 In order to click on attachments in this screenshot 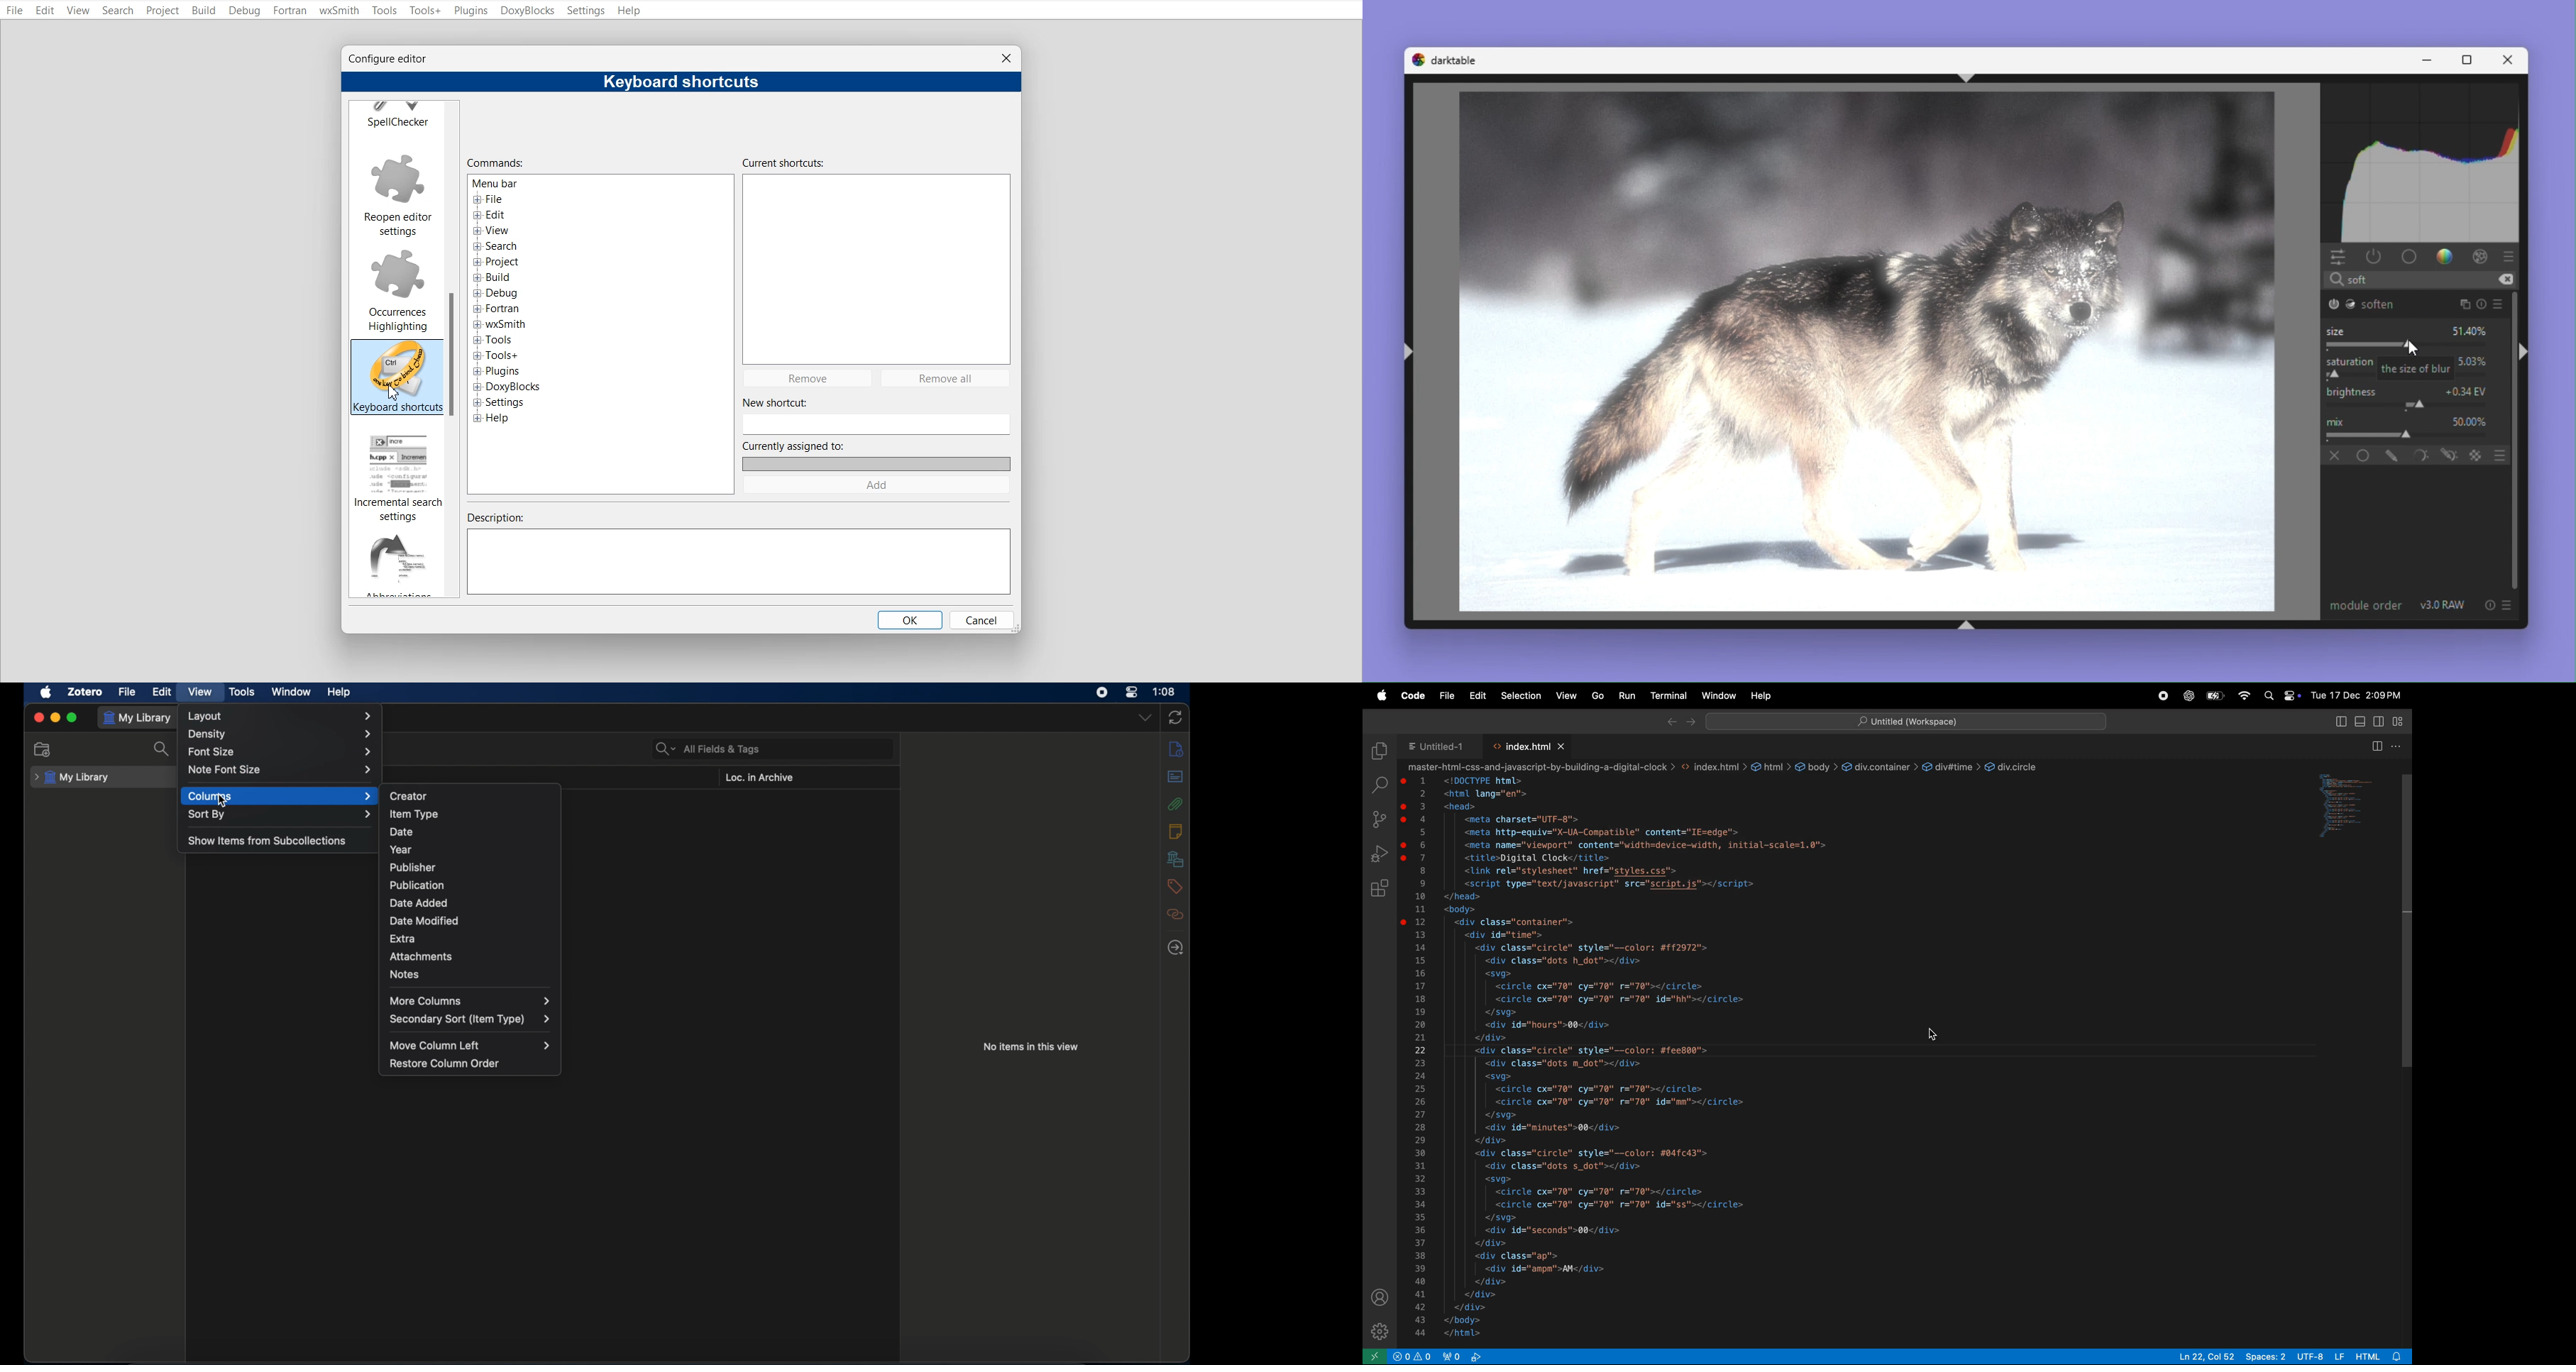, I will do `click(420, 957)`.